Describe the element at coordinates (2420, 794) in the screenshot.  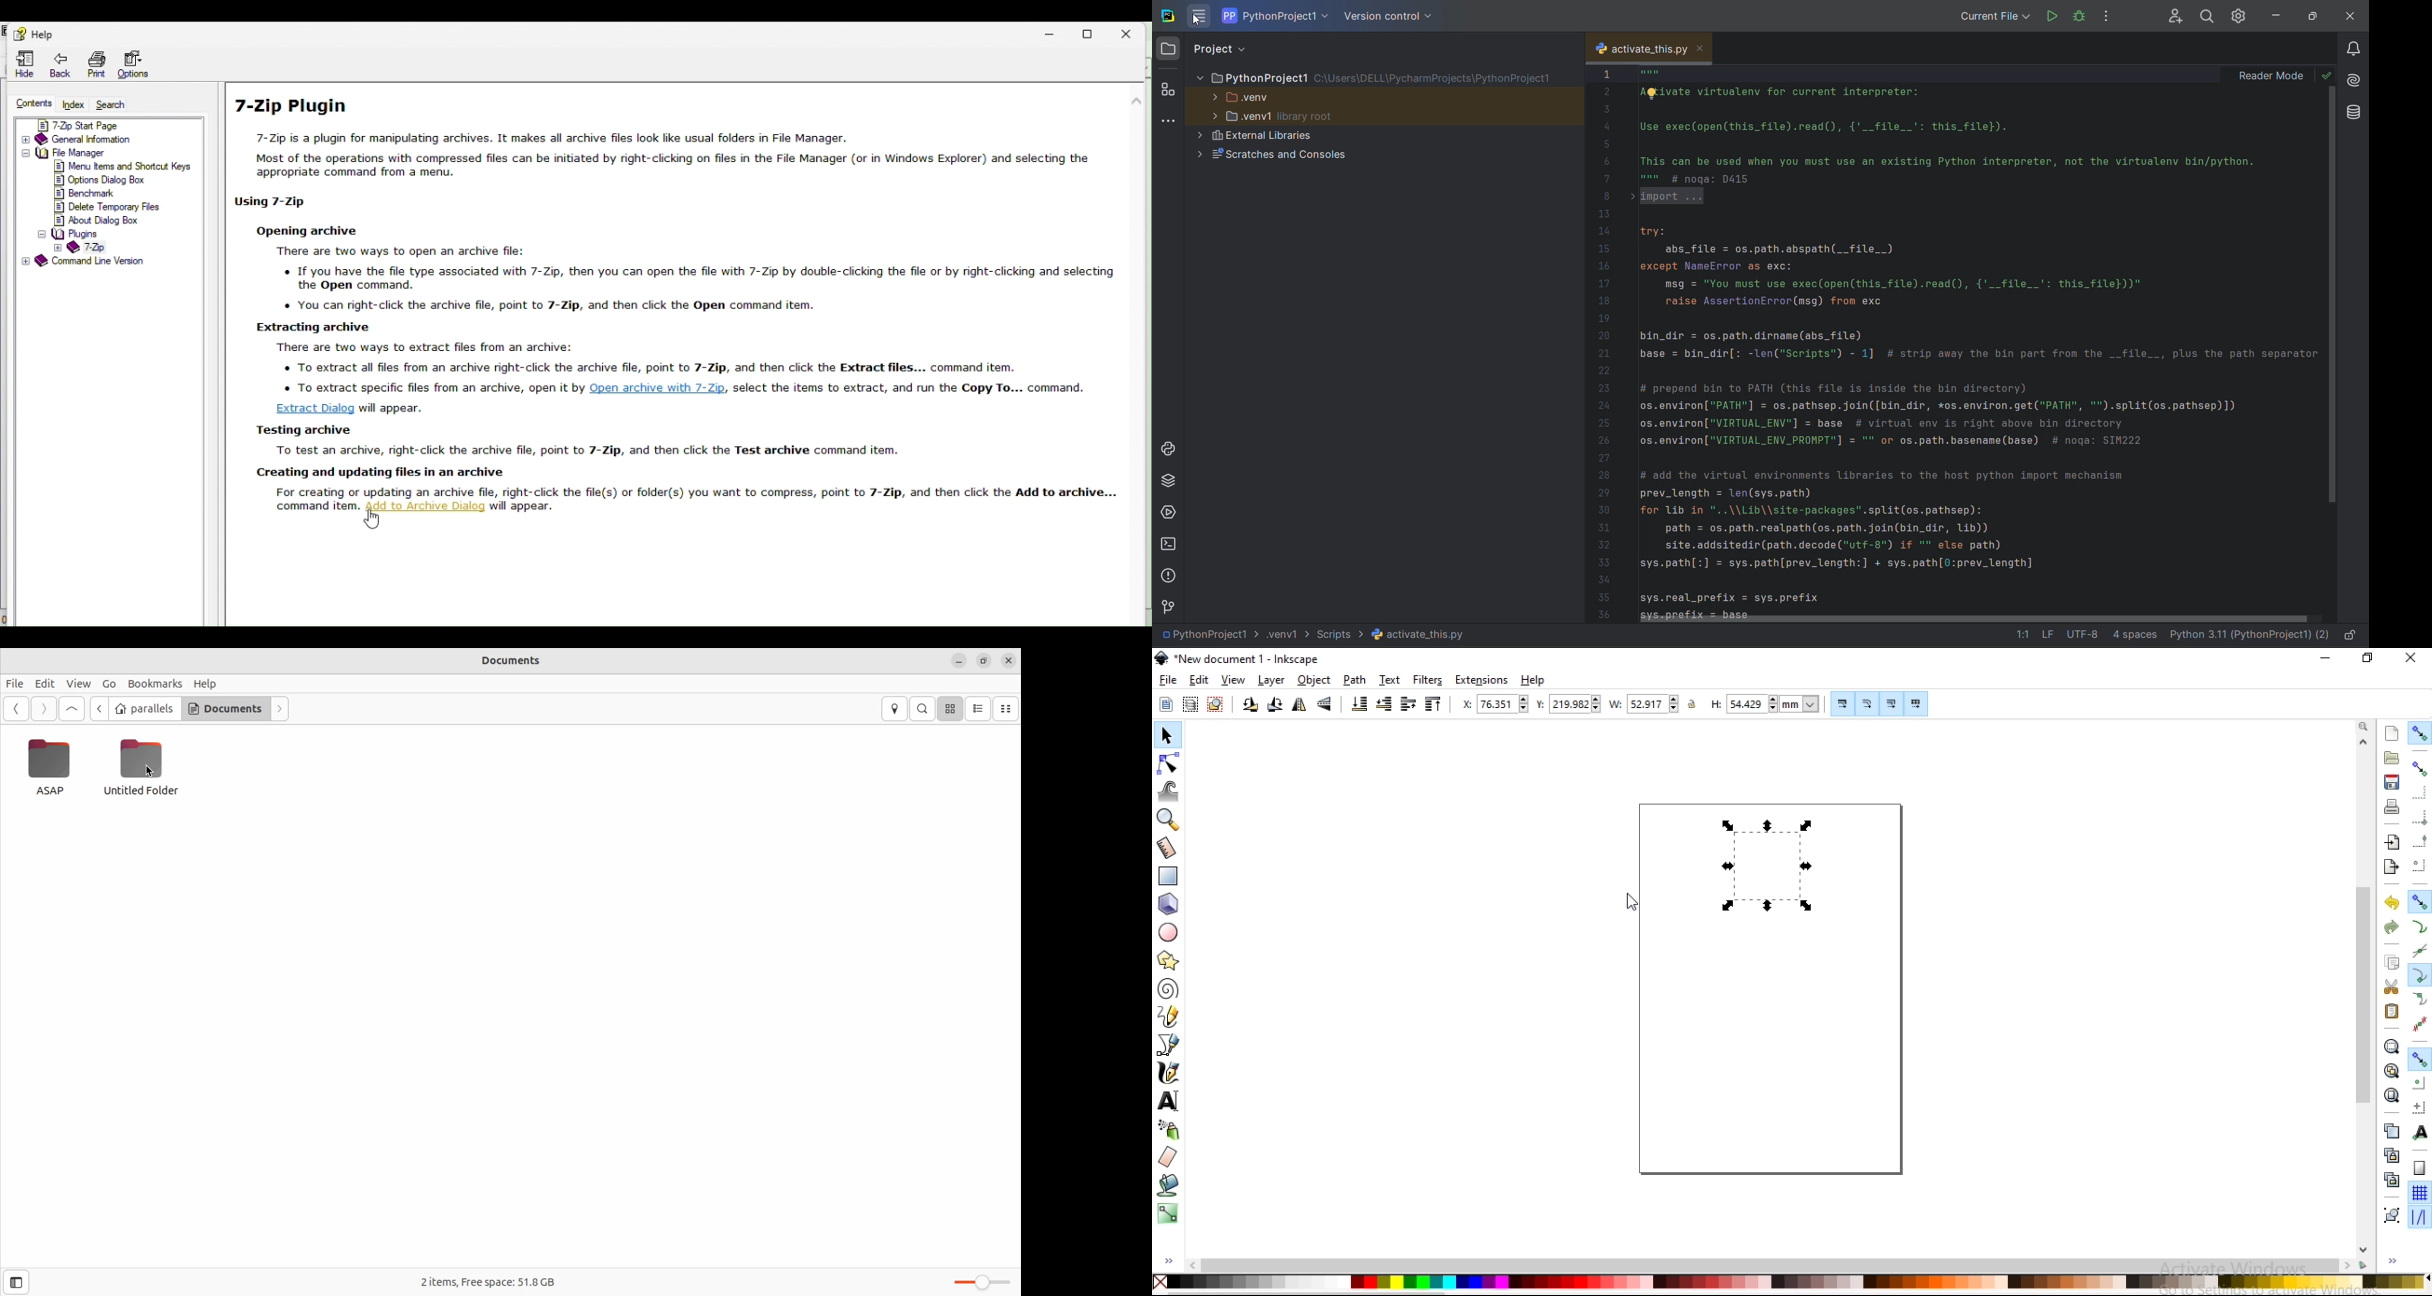
I see `snap to edges of bounding box` at that location.